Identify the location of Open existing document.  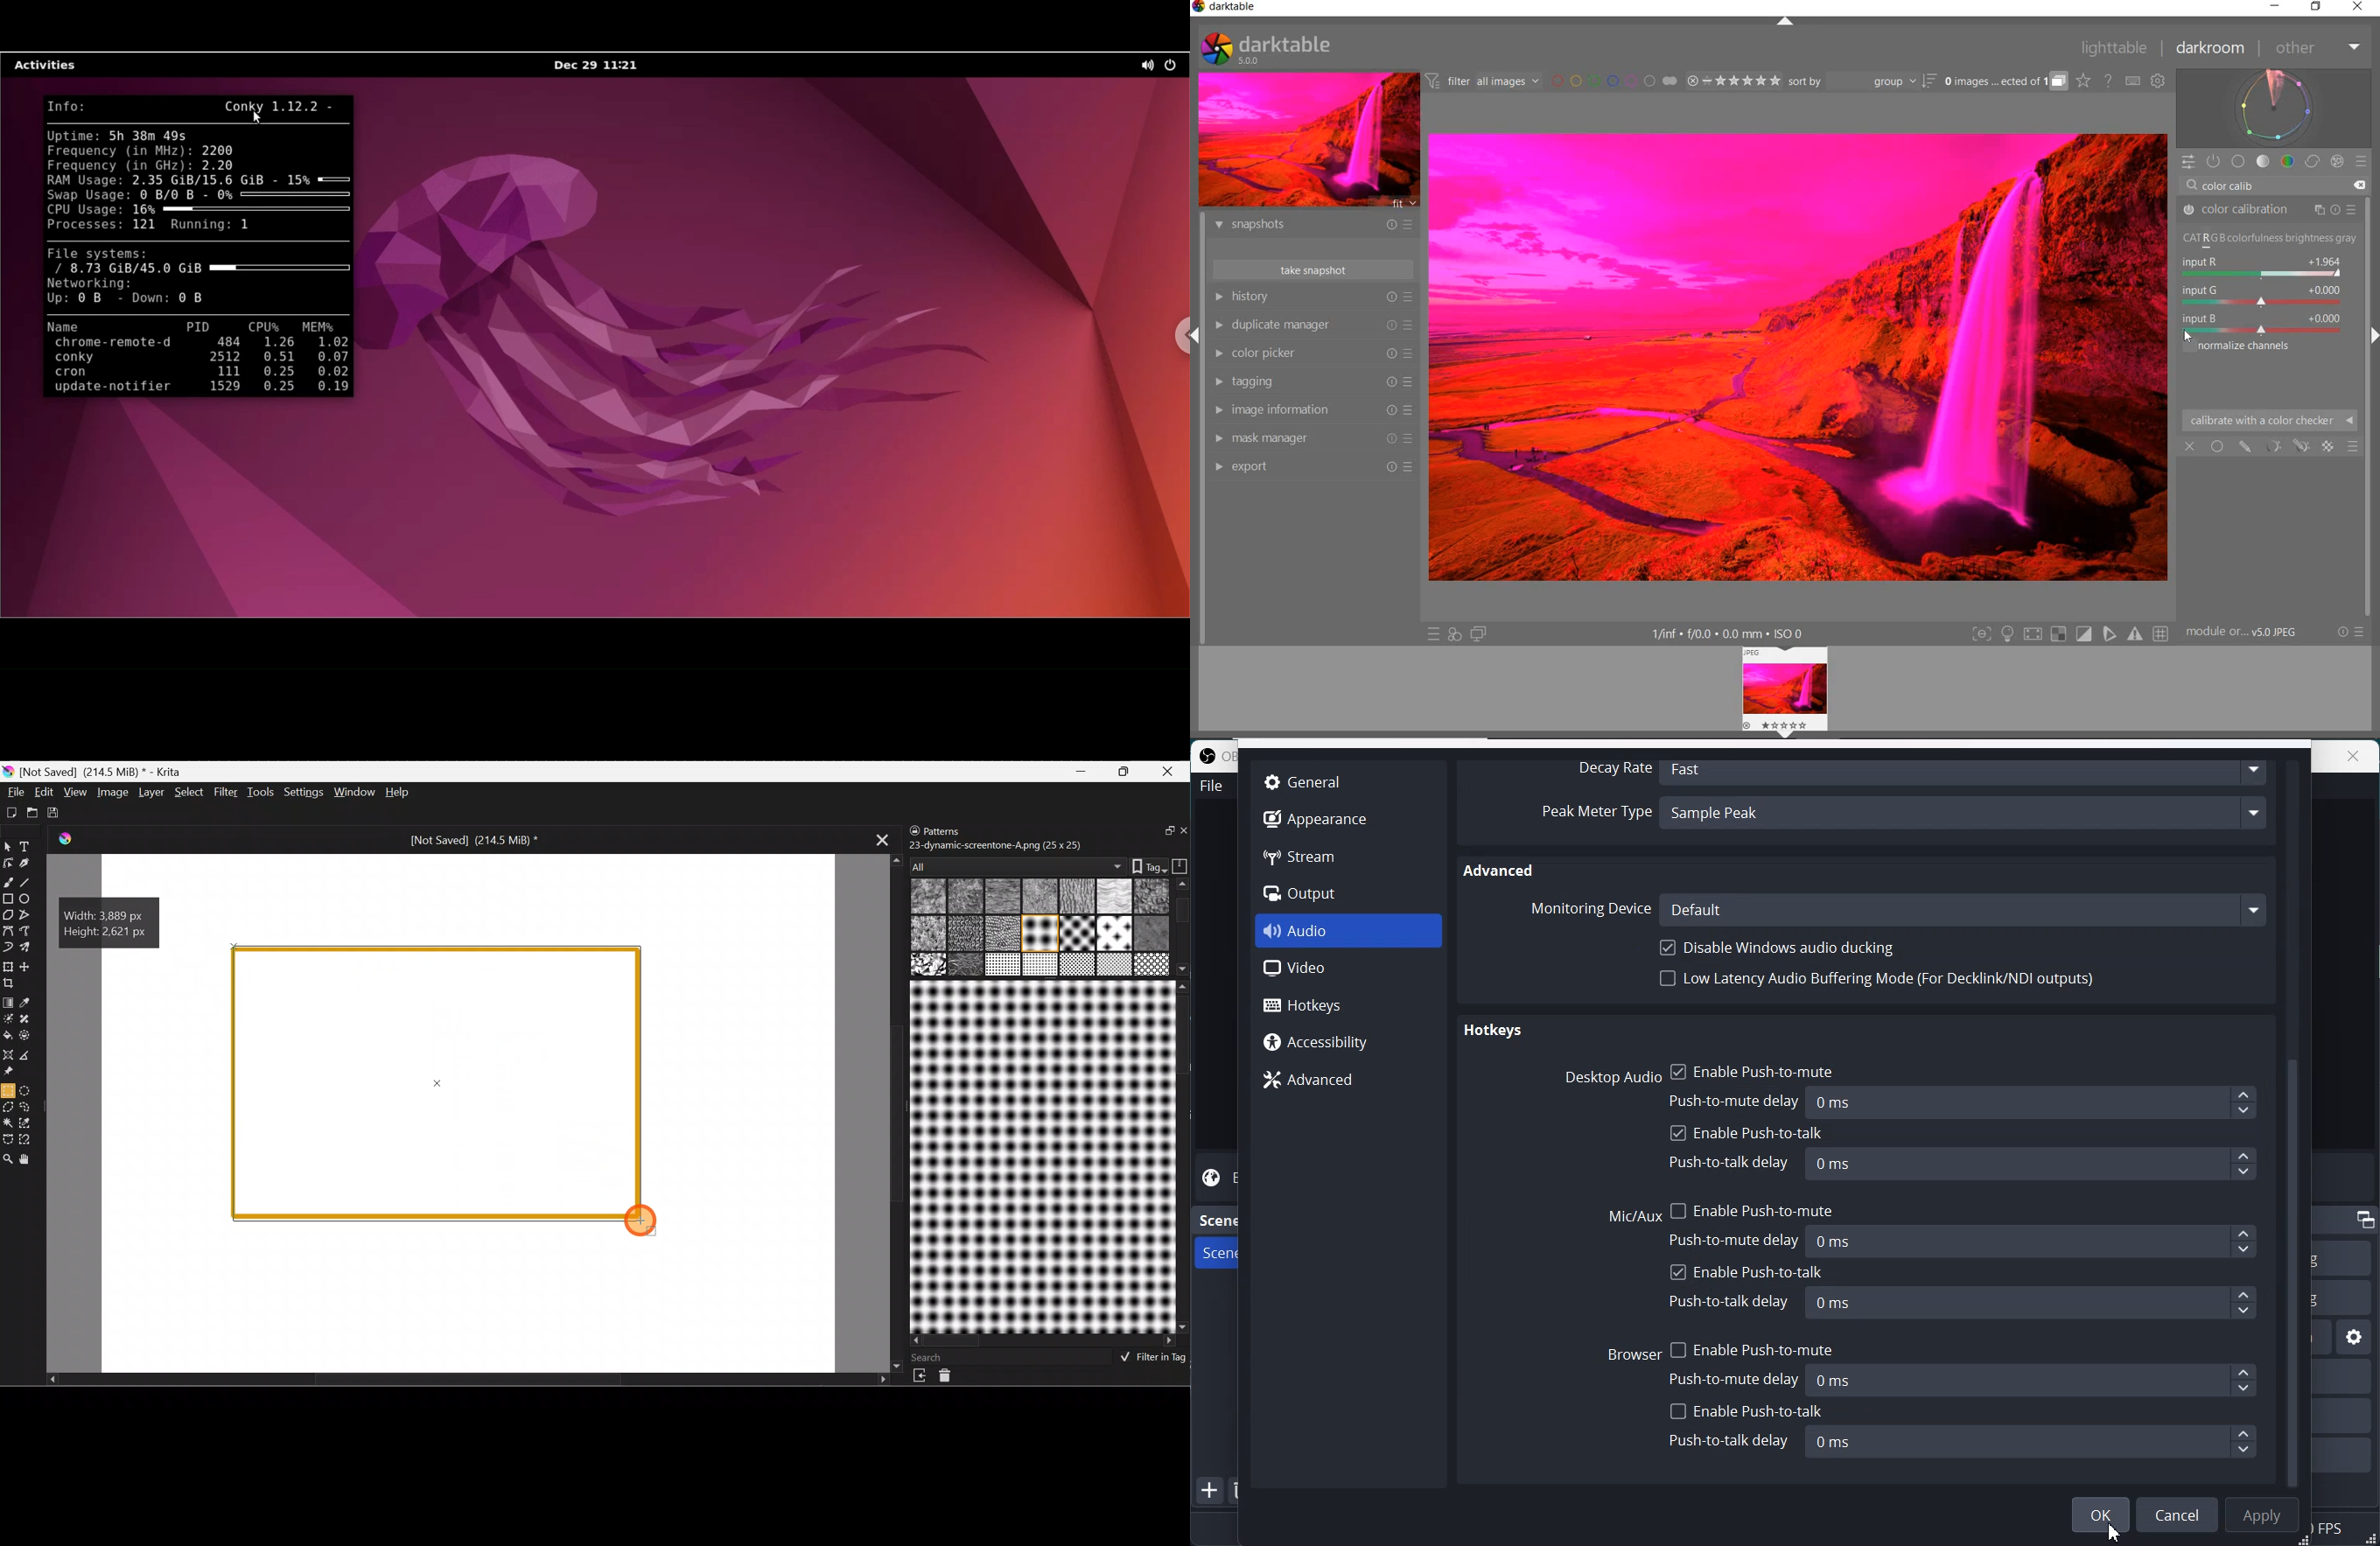
(30, 811).